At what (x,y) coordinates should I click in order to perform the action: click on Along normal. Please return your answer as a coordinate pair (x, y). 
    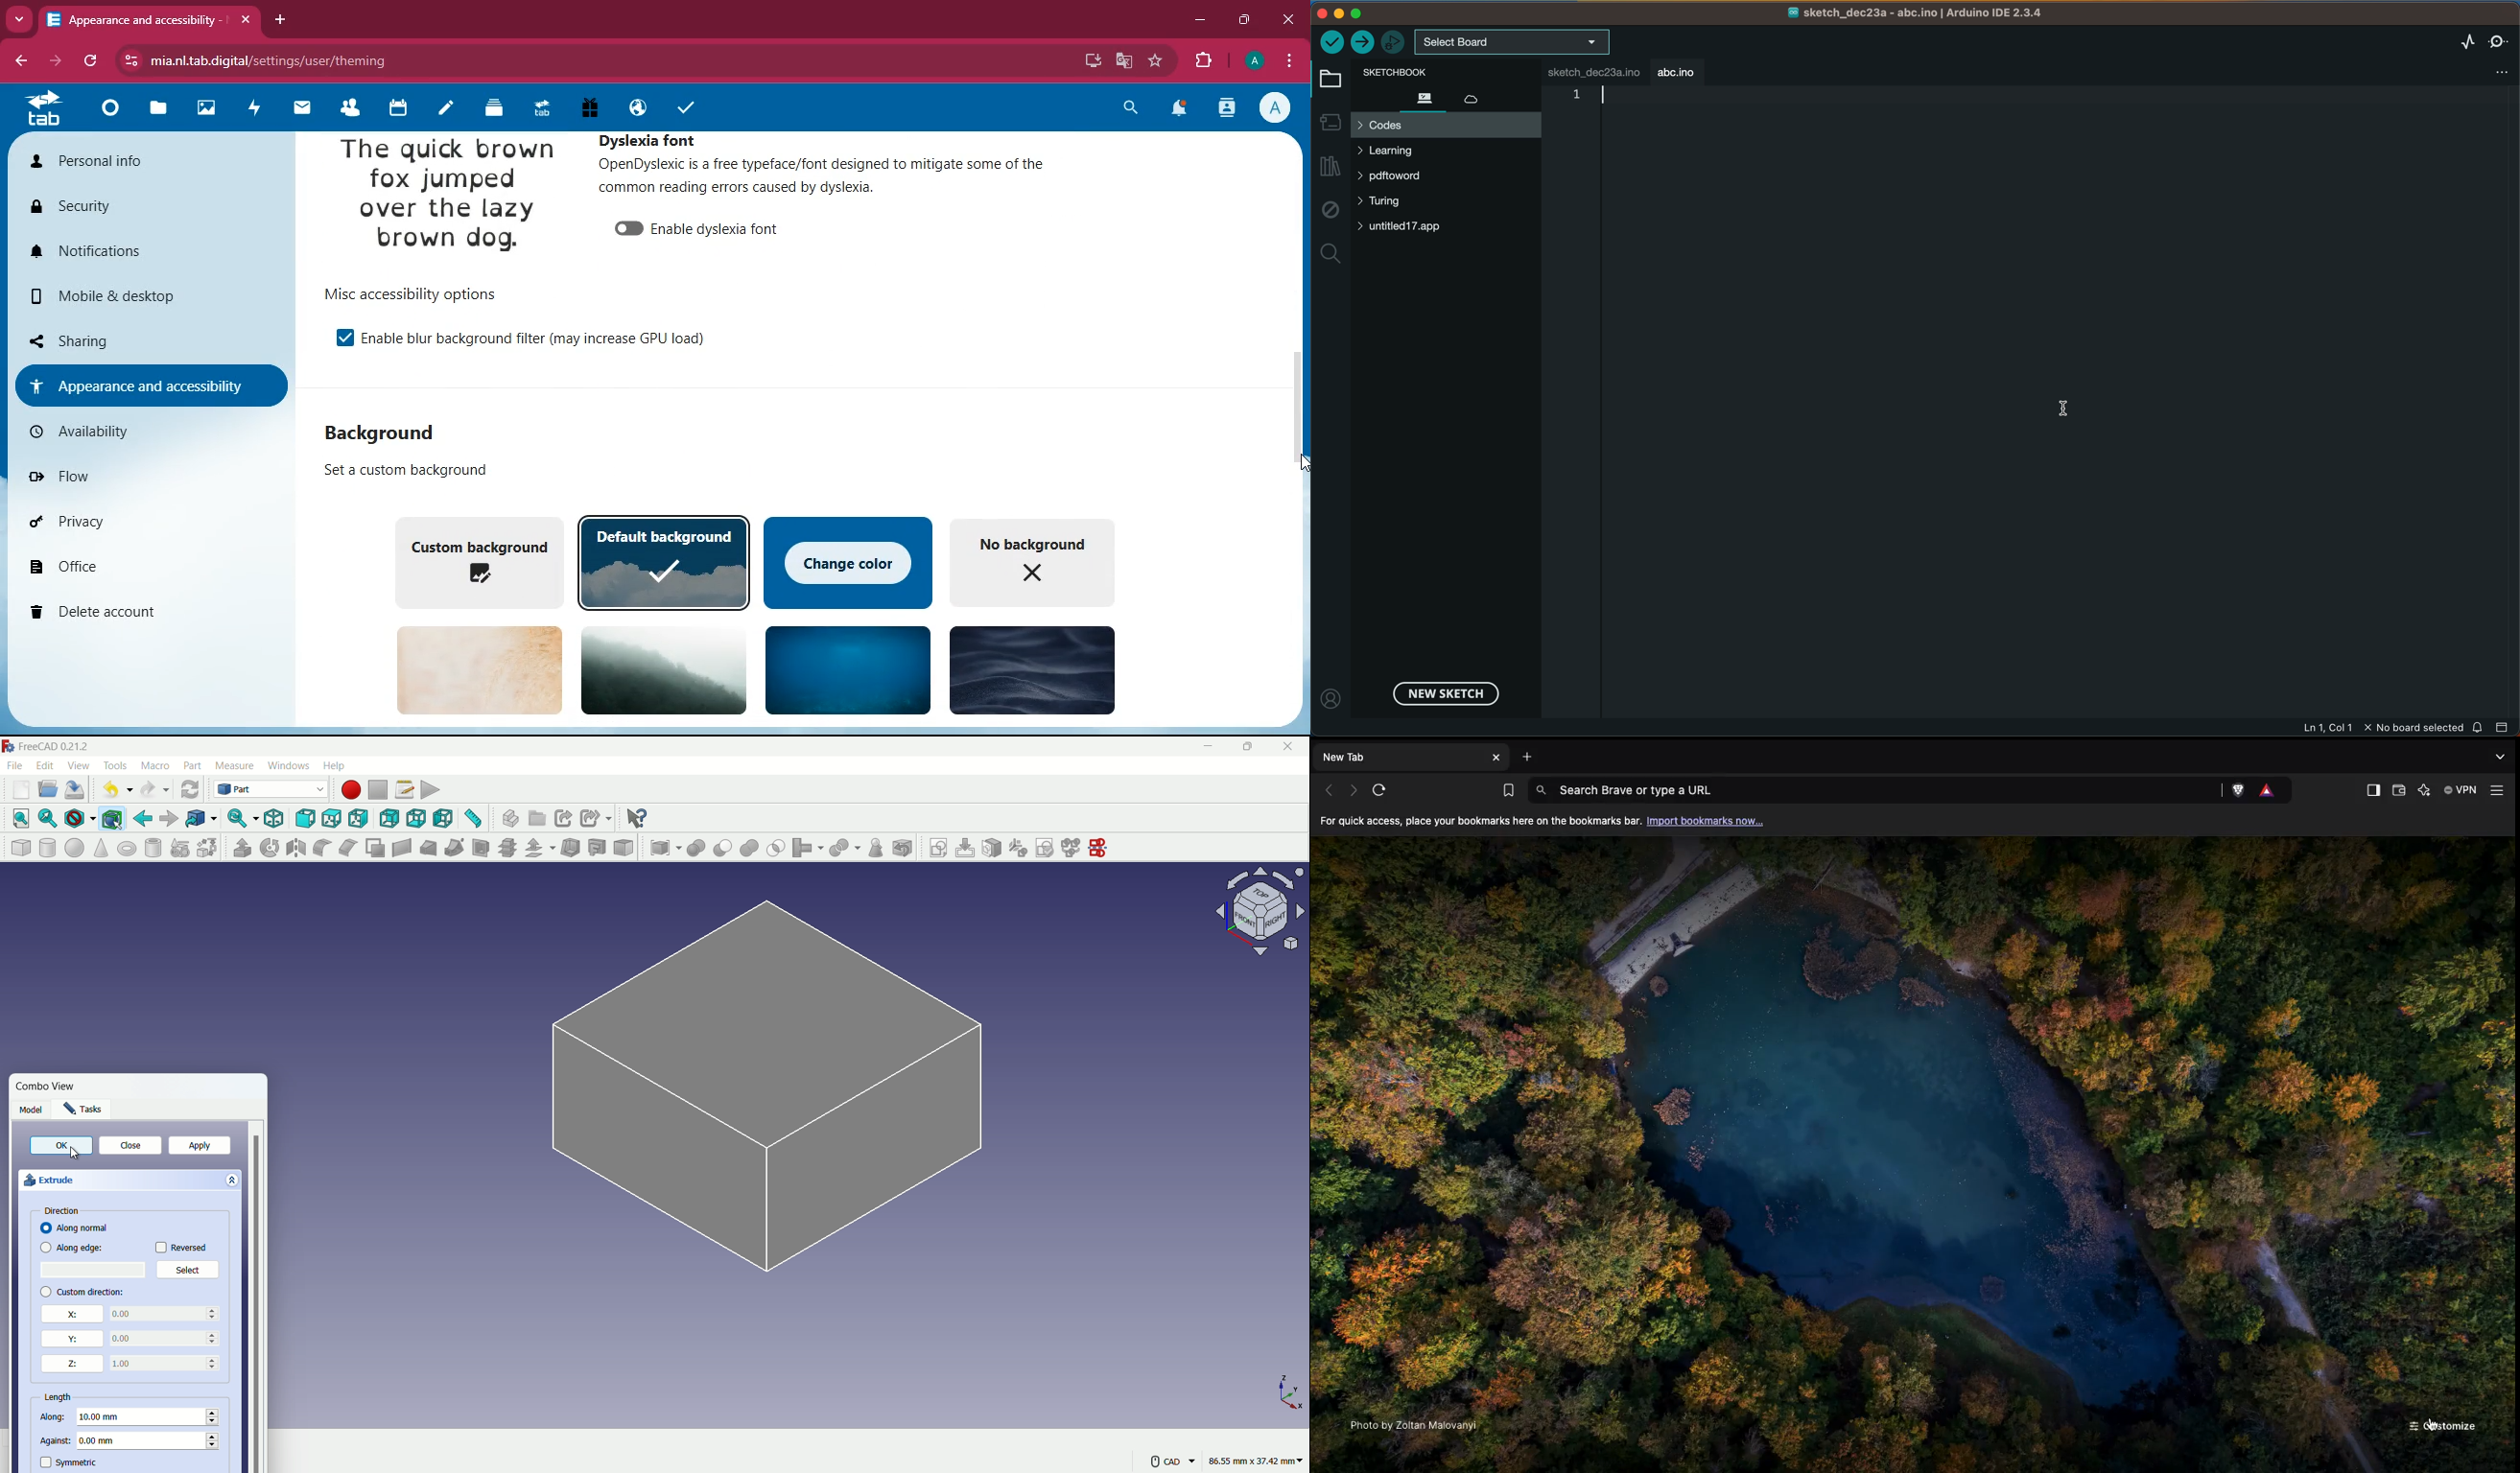
    Looking at the image, I should click on (88, 1229).